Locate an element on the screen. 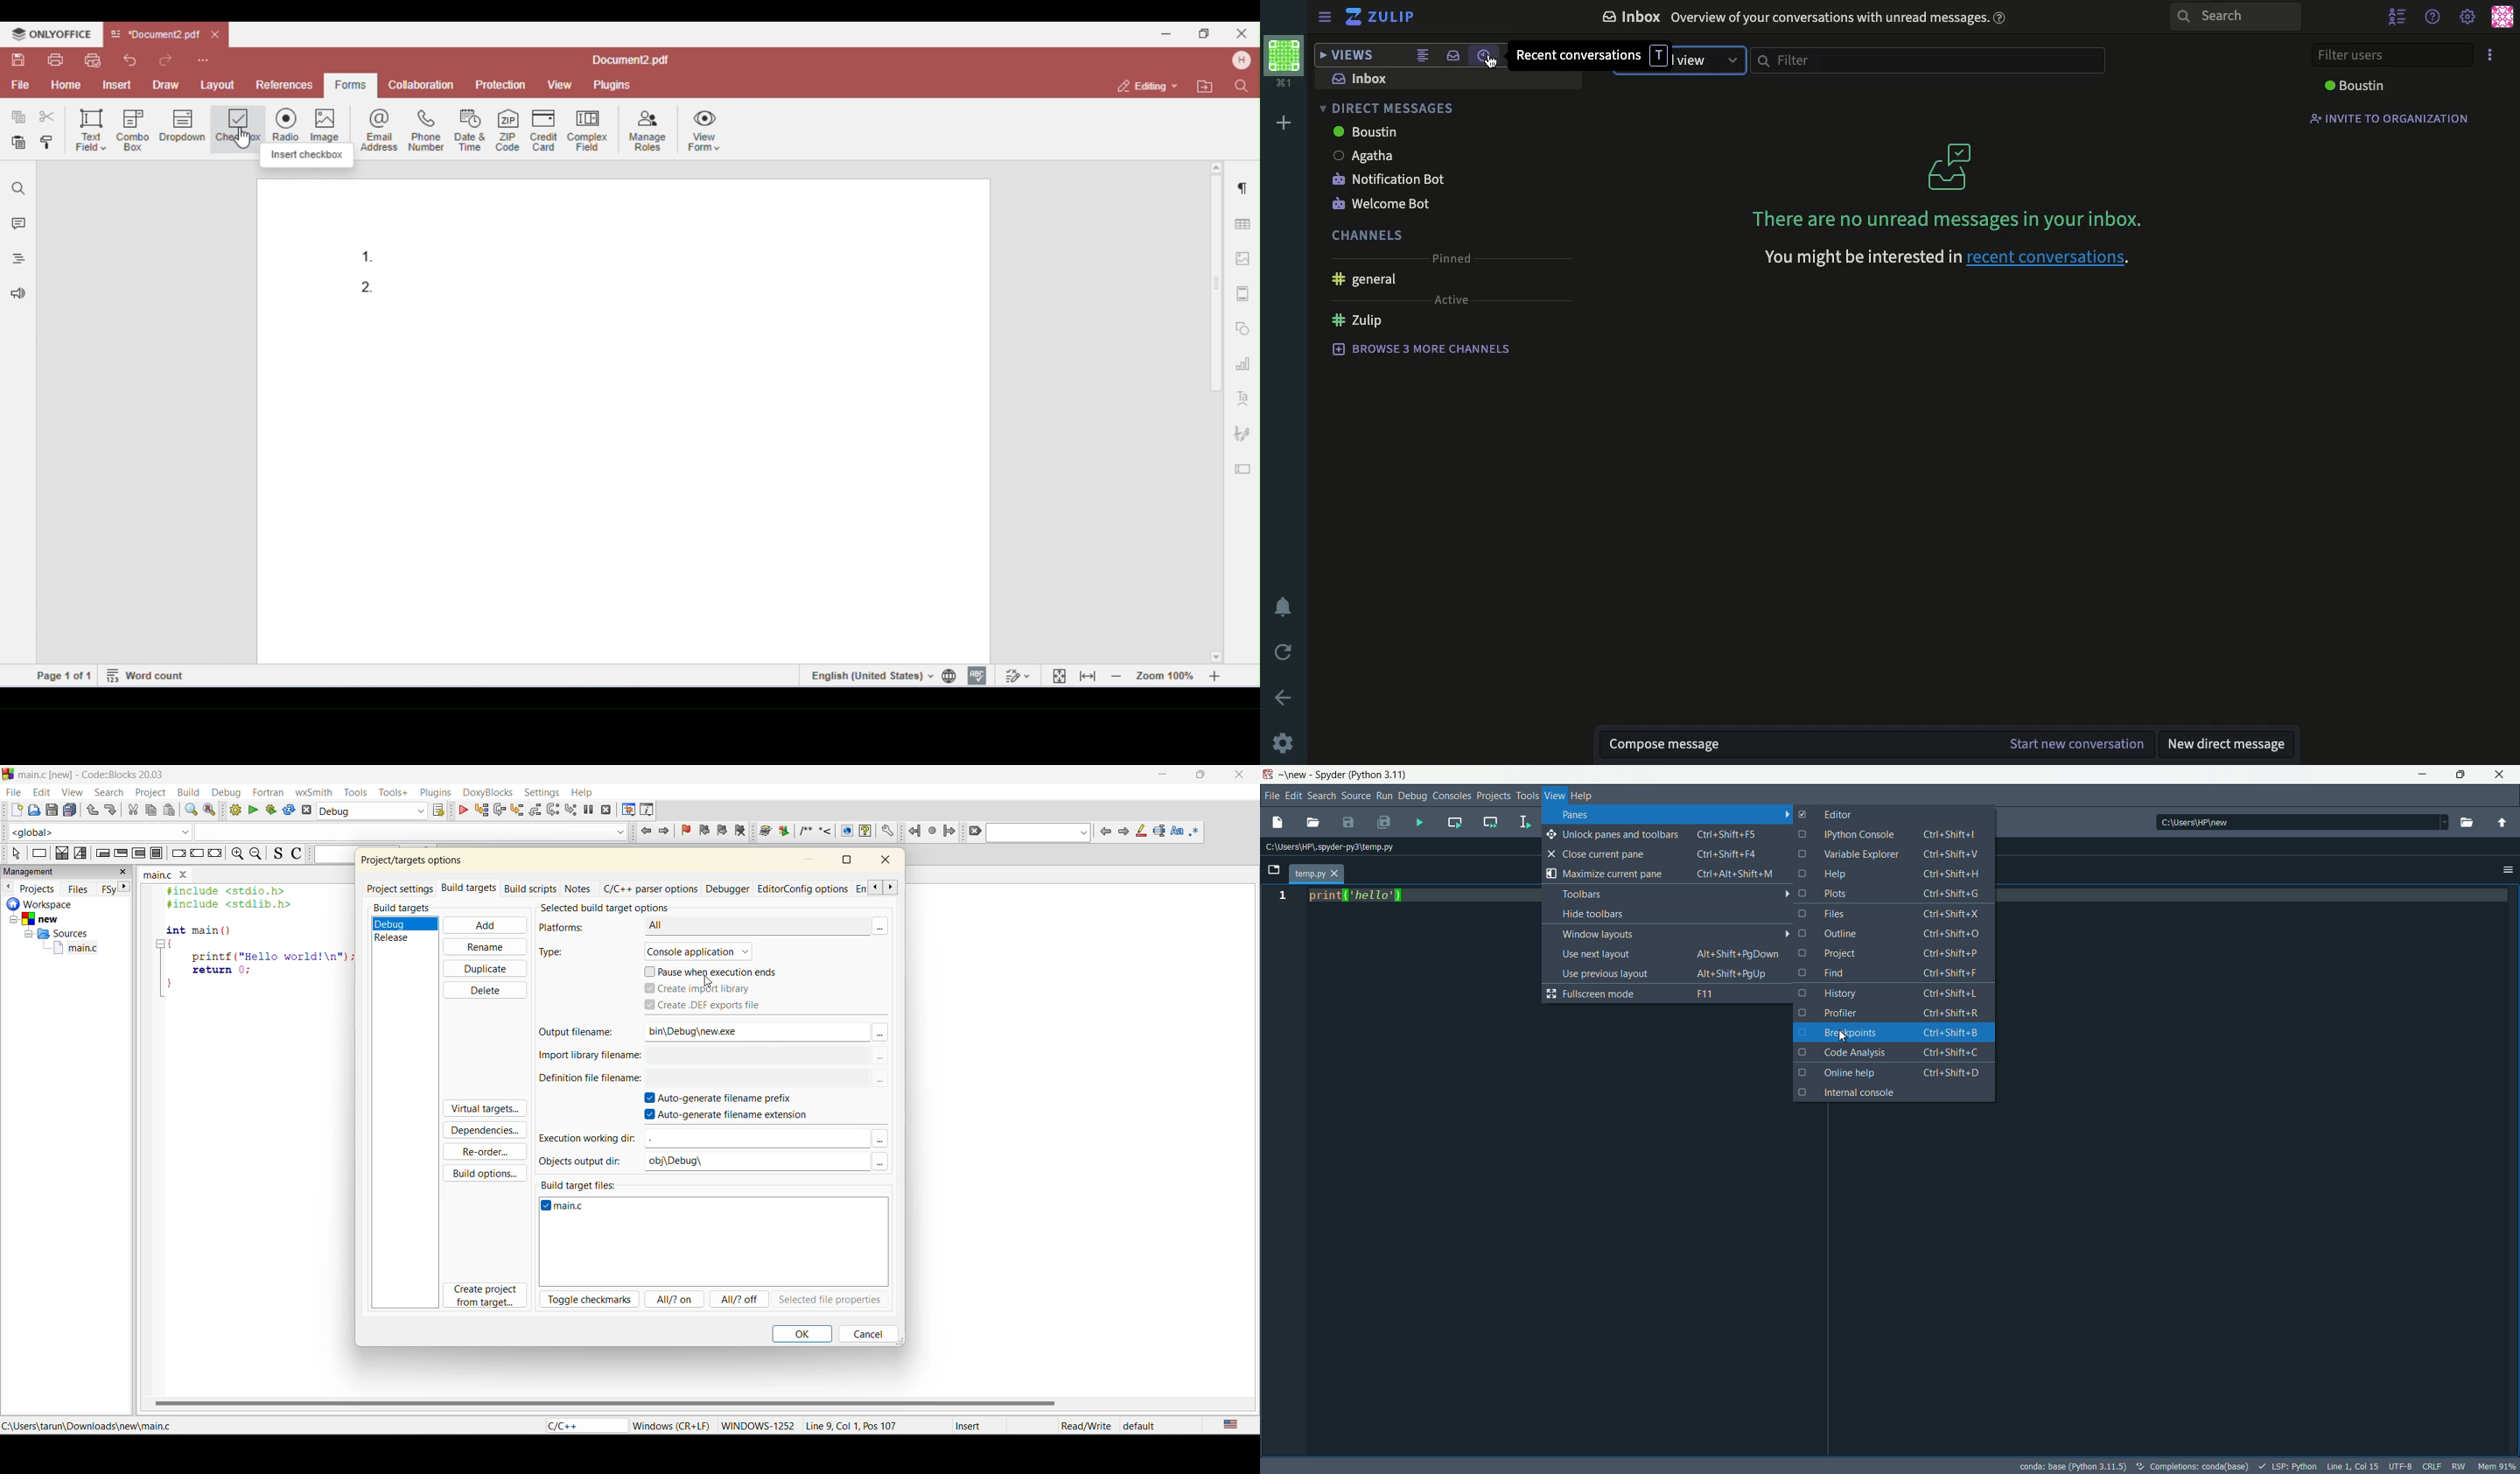  maximize is located at coordinates (2464, 775).